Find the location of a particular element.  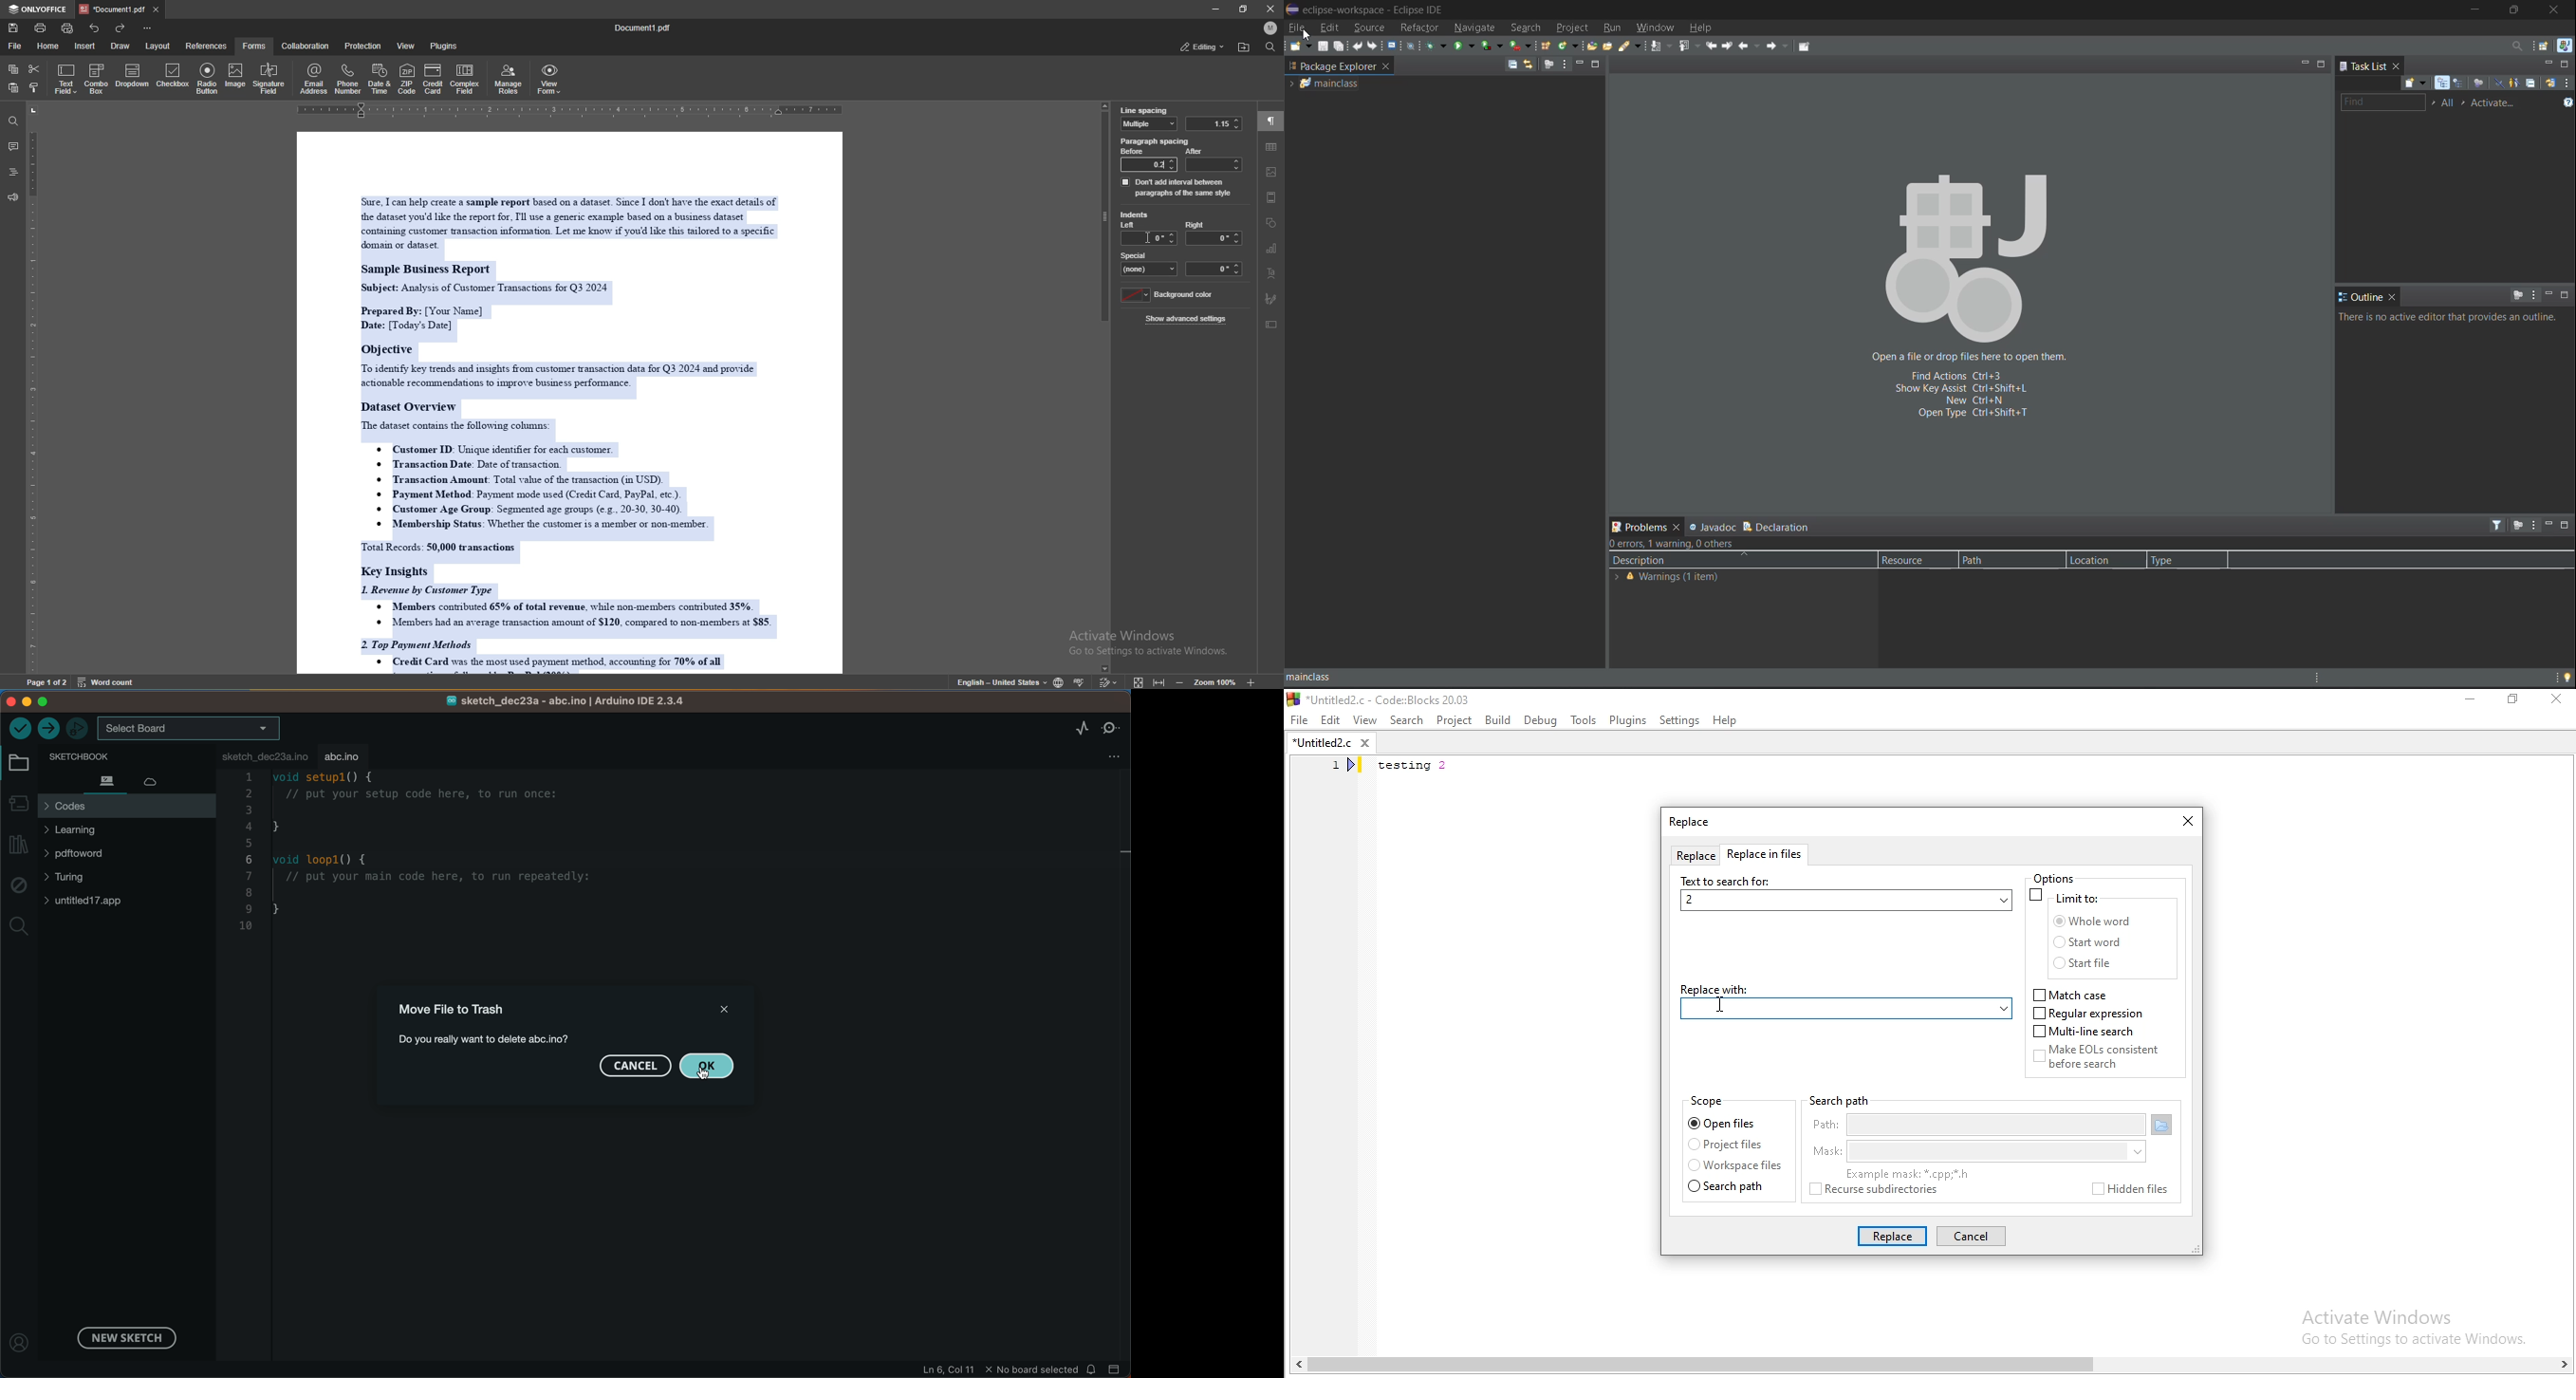

comment is located at coordinates (13, 146).